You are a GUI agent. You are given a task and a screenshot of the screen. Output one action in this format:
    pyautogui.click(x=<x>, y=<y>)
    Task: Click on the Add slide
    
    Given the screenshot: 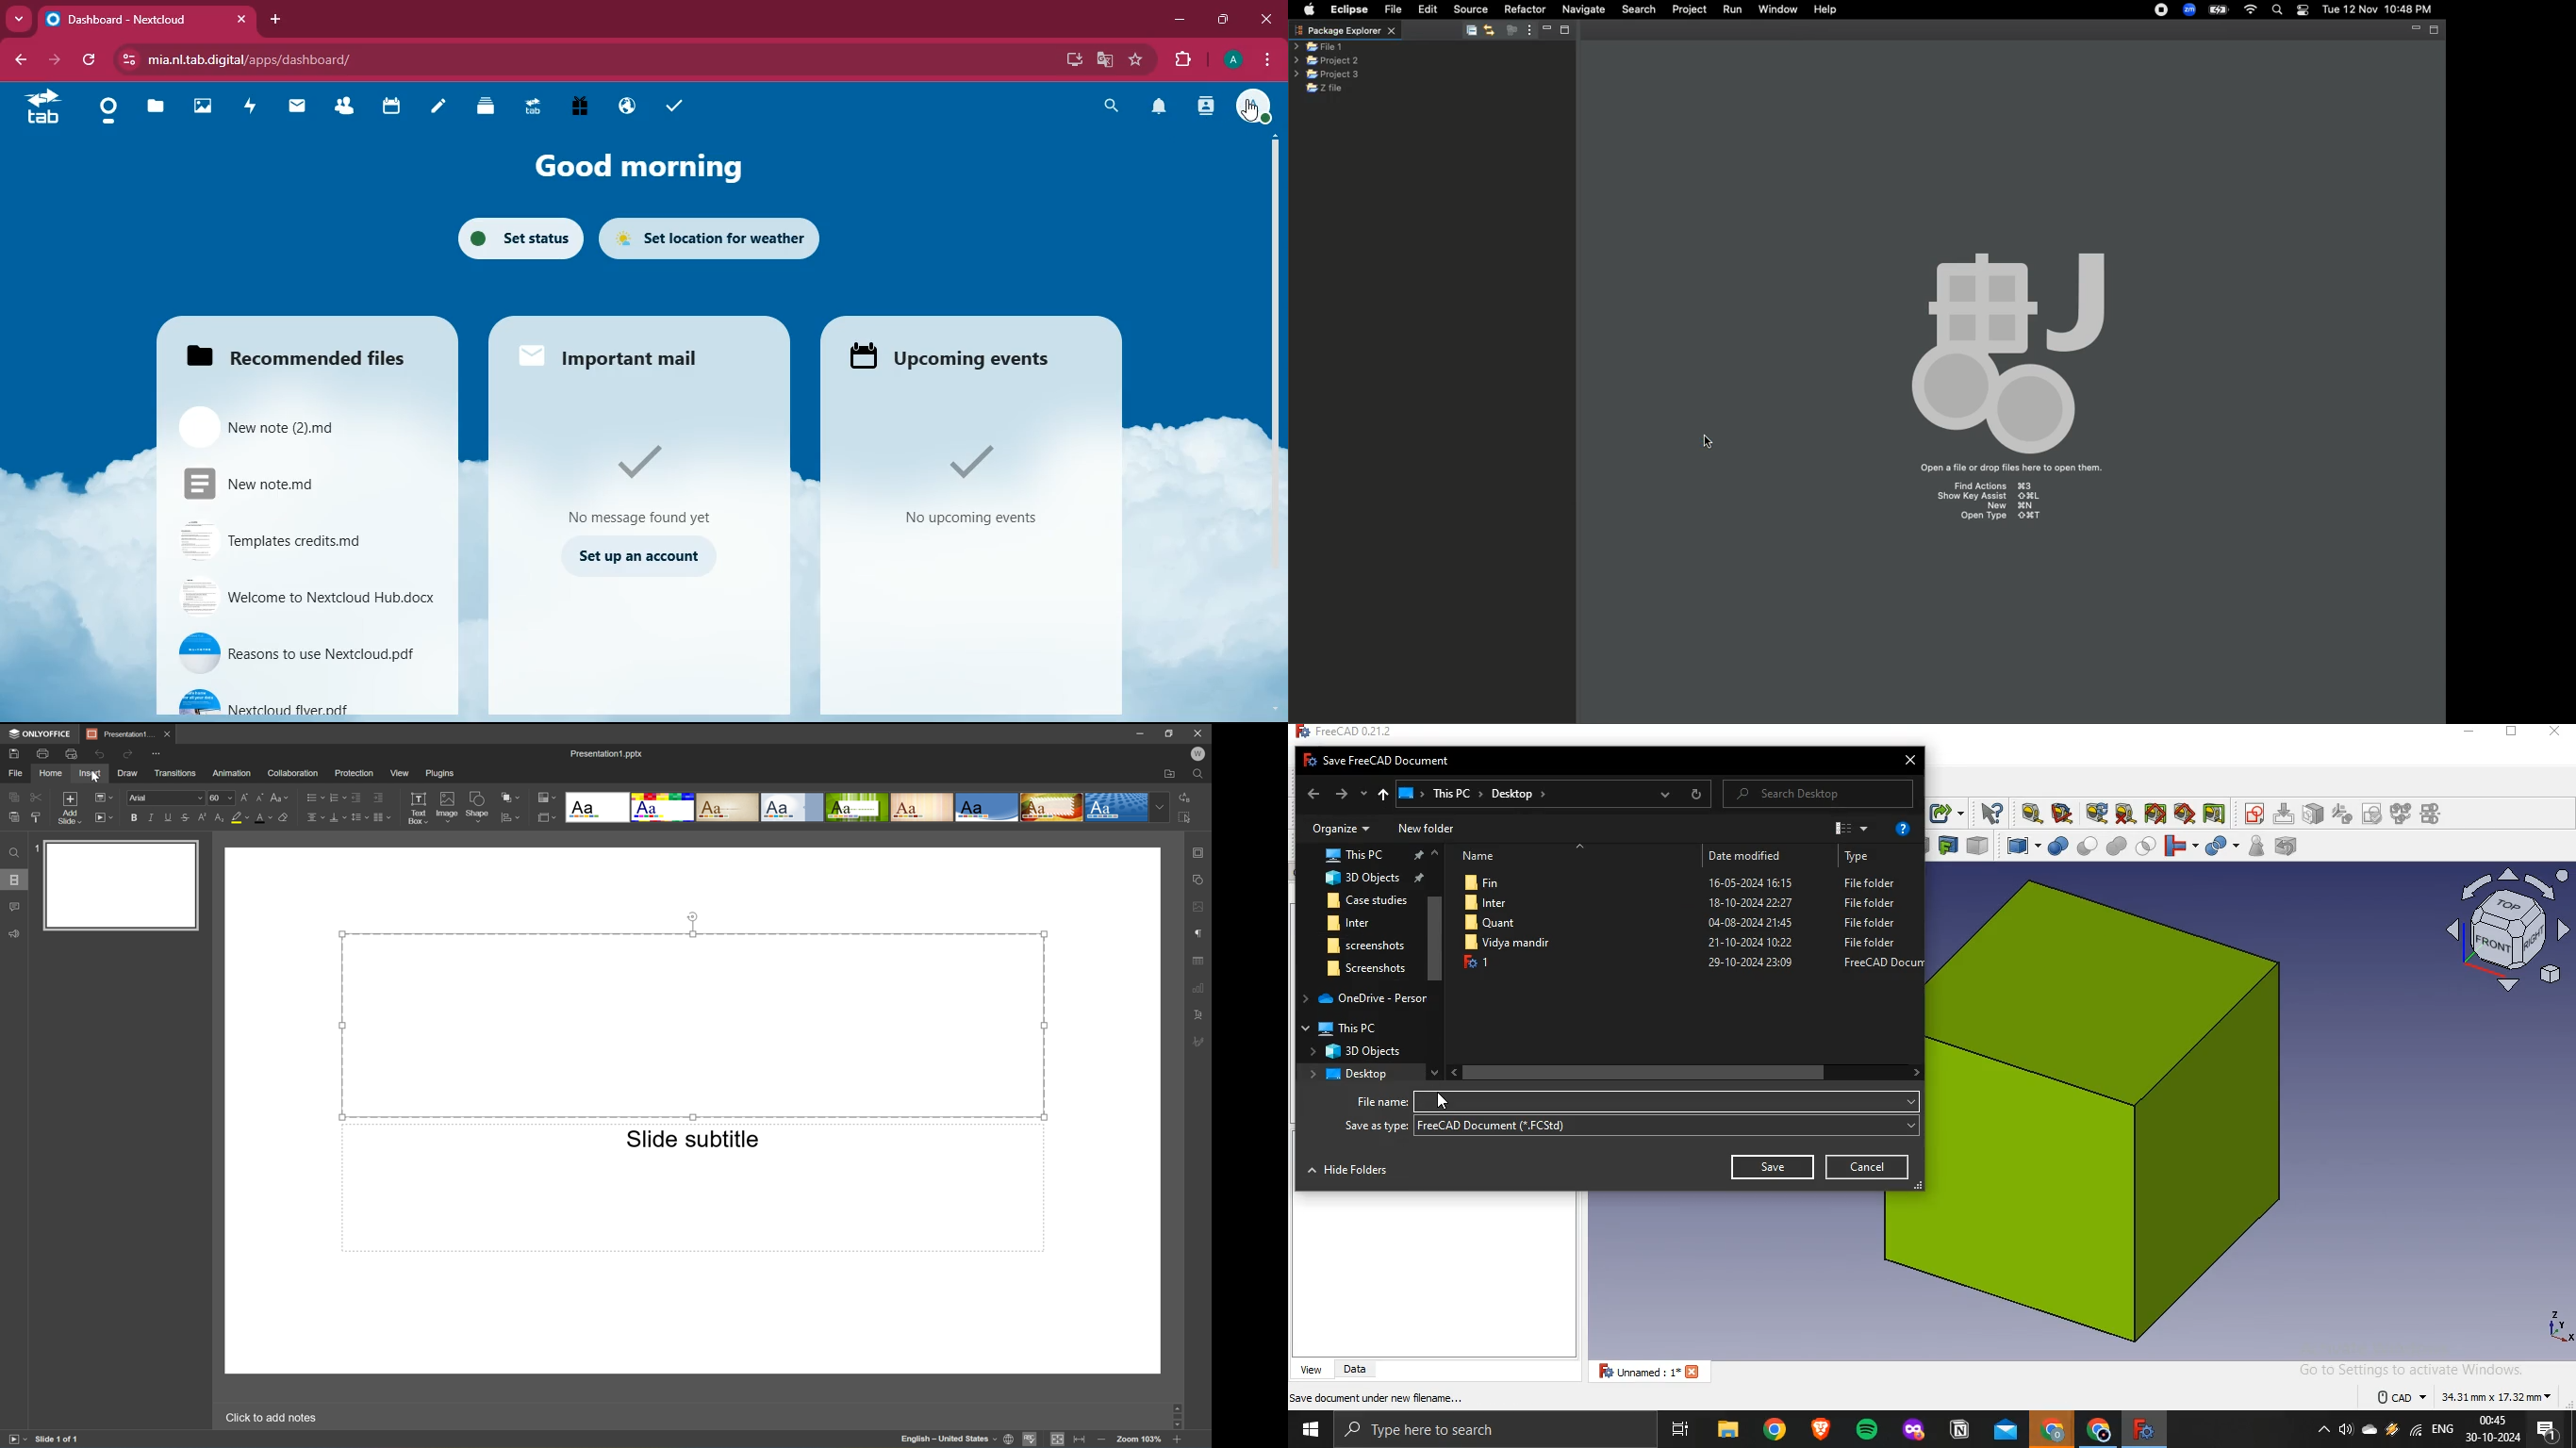 What is the action you would take?
    pyautogui.click(x=68, y=807)
    